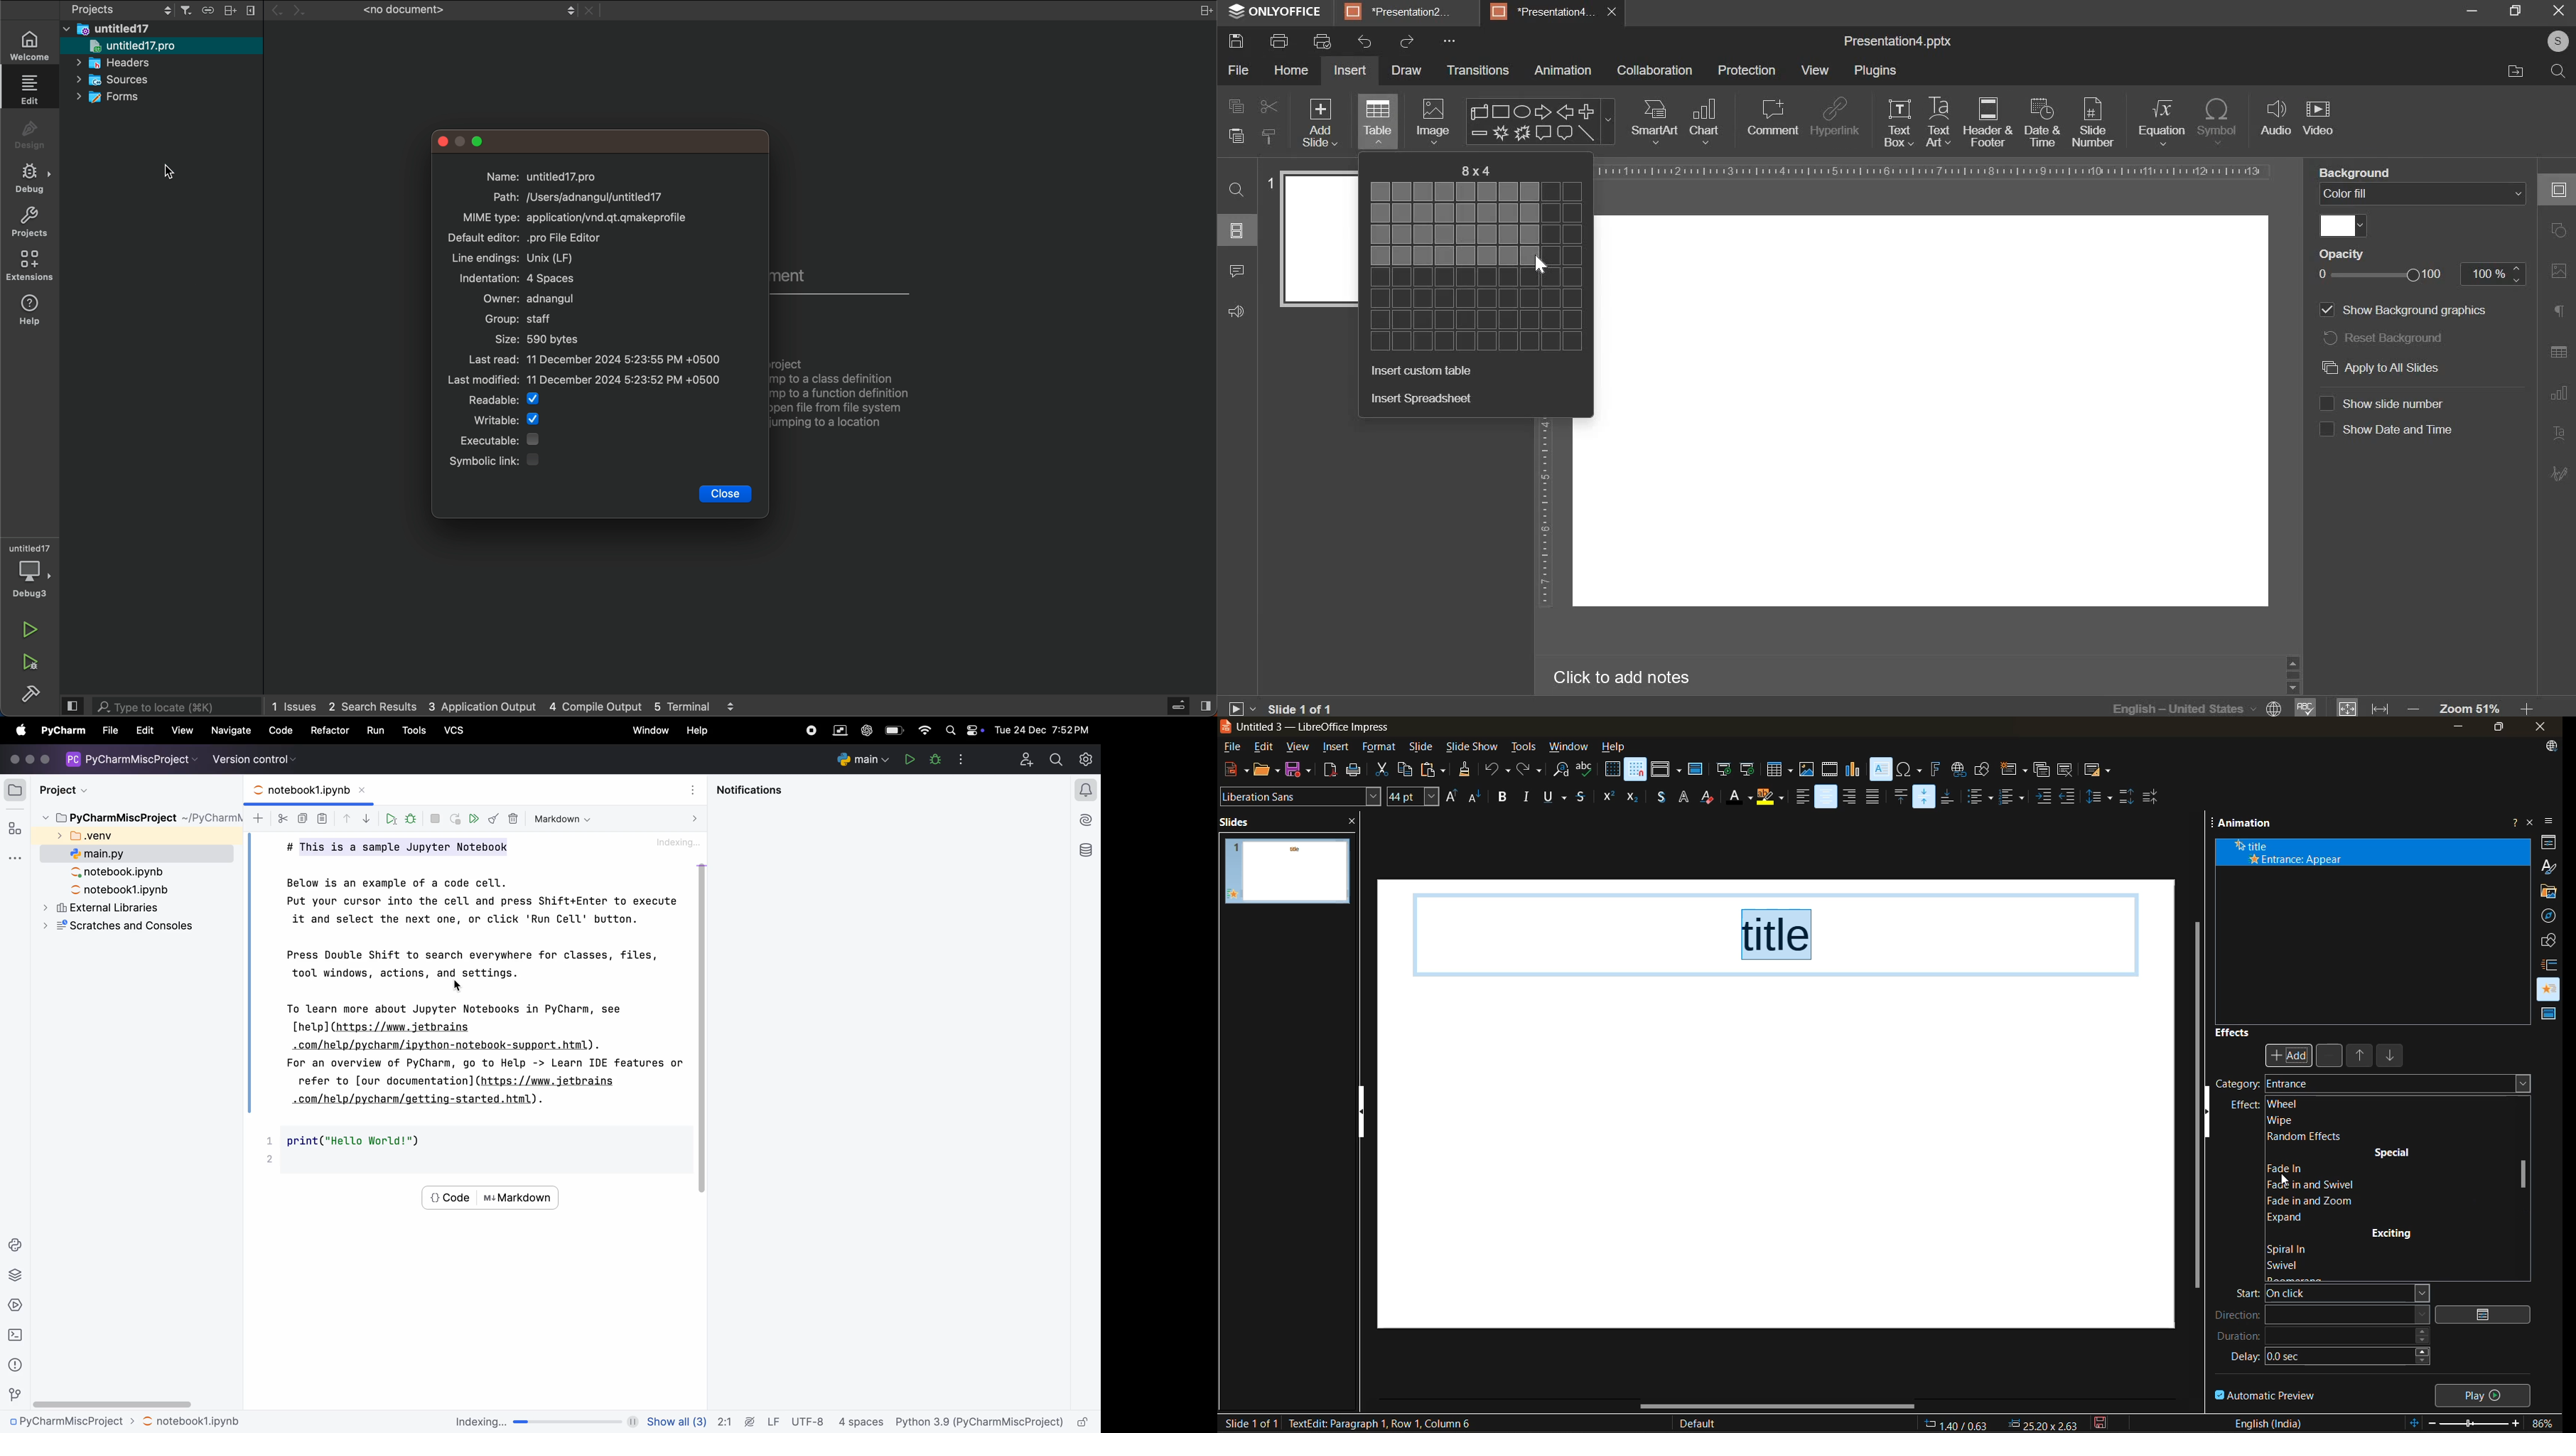  Describe the element at coordinates (2071, 795) in the screenshot. I see `decrease indent` at that location.